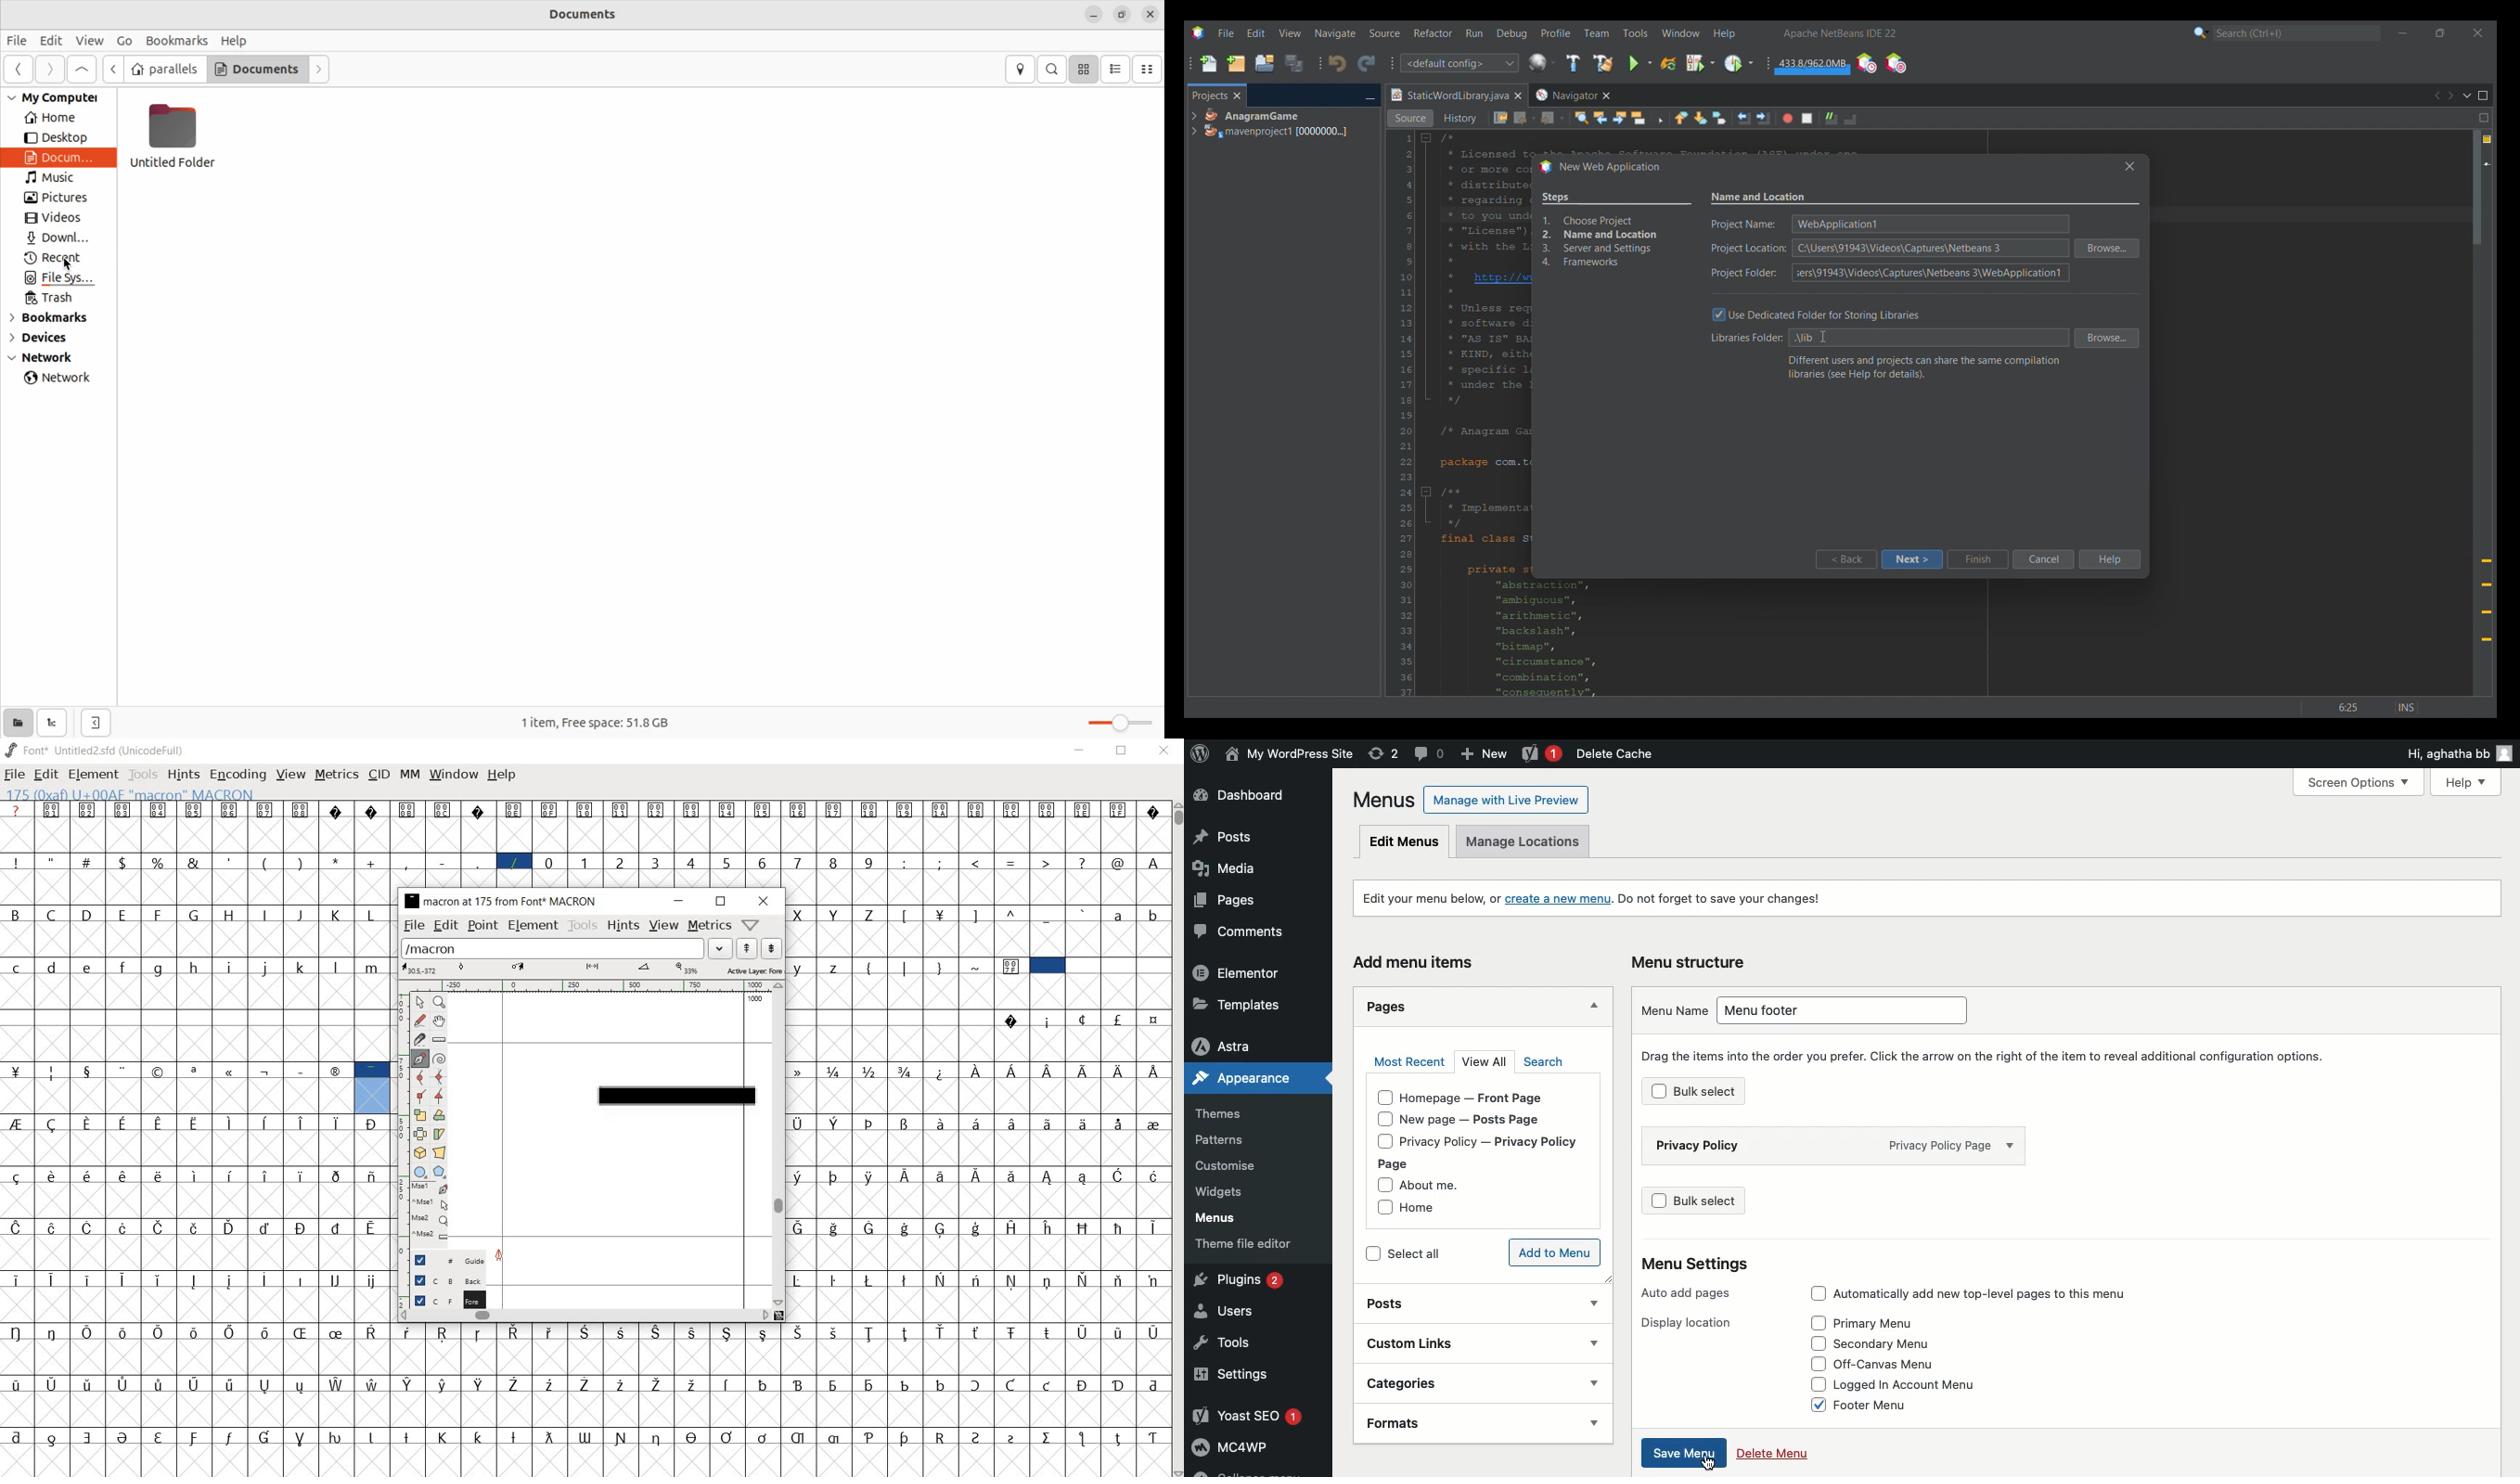 Image resolution: width=2520 pixels, height=1484 pixels. What do you see at coordinates (1177, 1140) in the screenshot?
I see `SCROLLBAR` at bounding box center [1177, 1140].